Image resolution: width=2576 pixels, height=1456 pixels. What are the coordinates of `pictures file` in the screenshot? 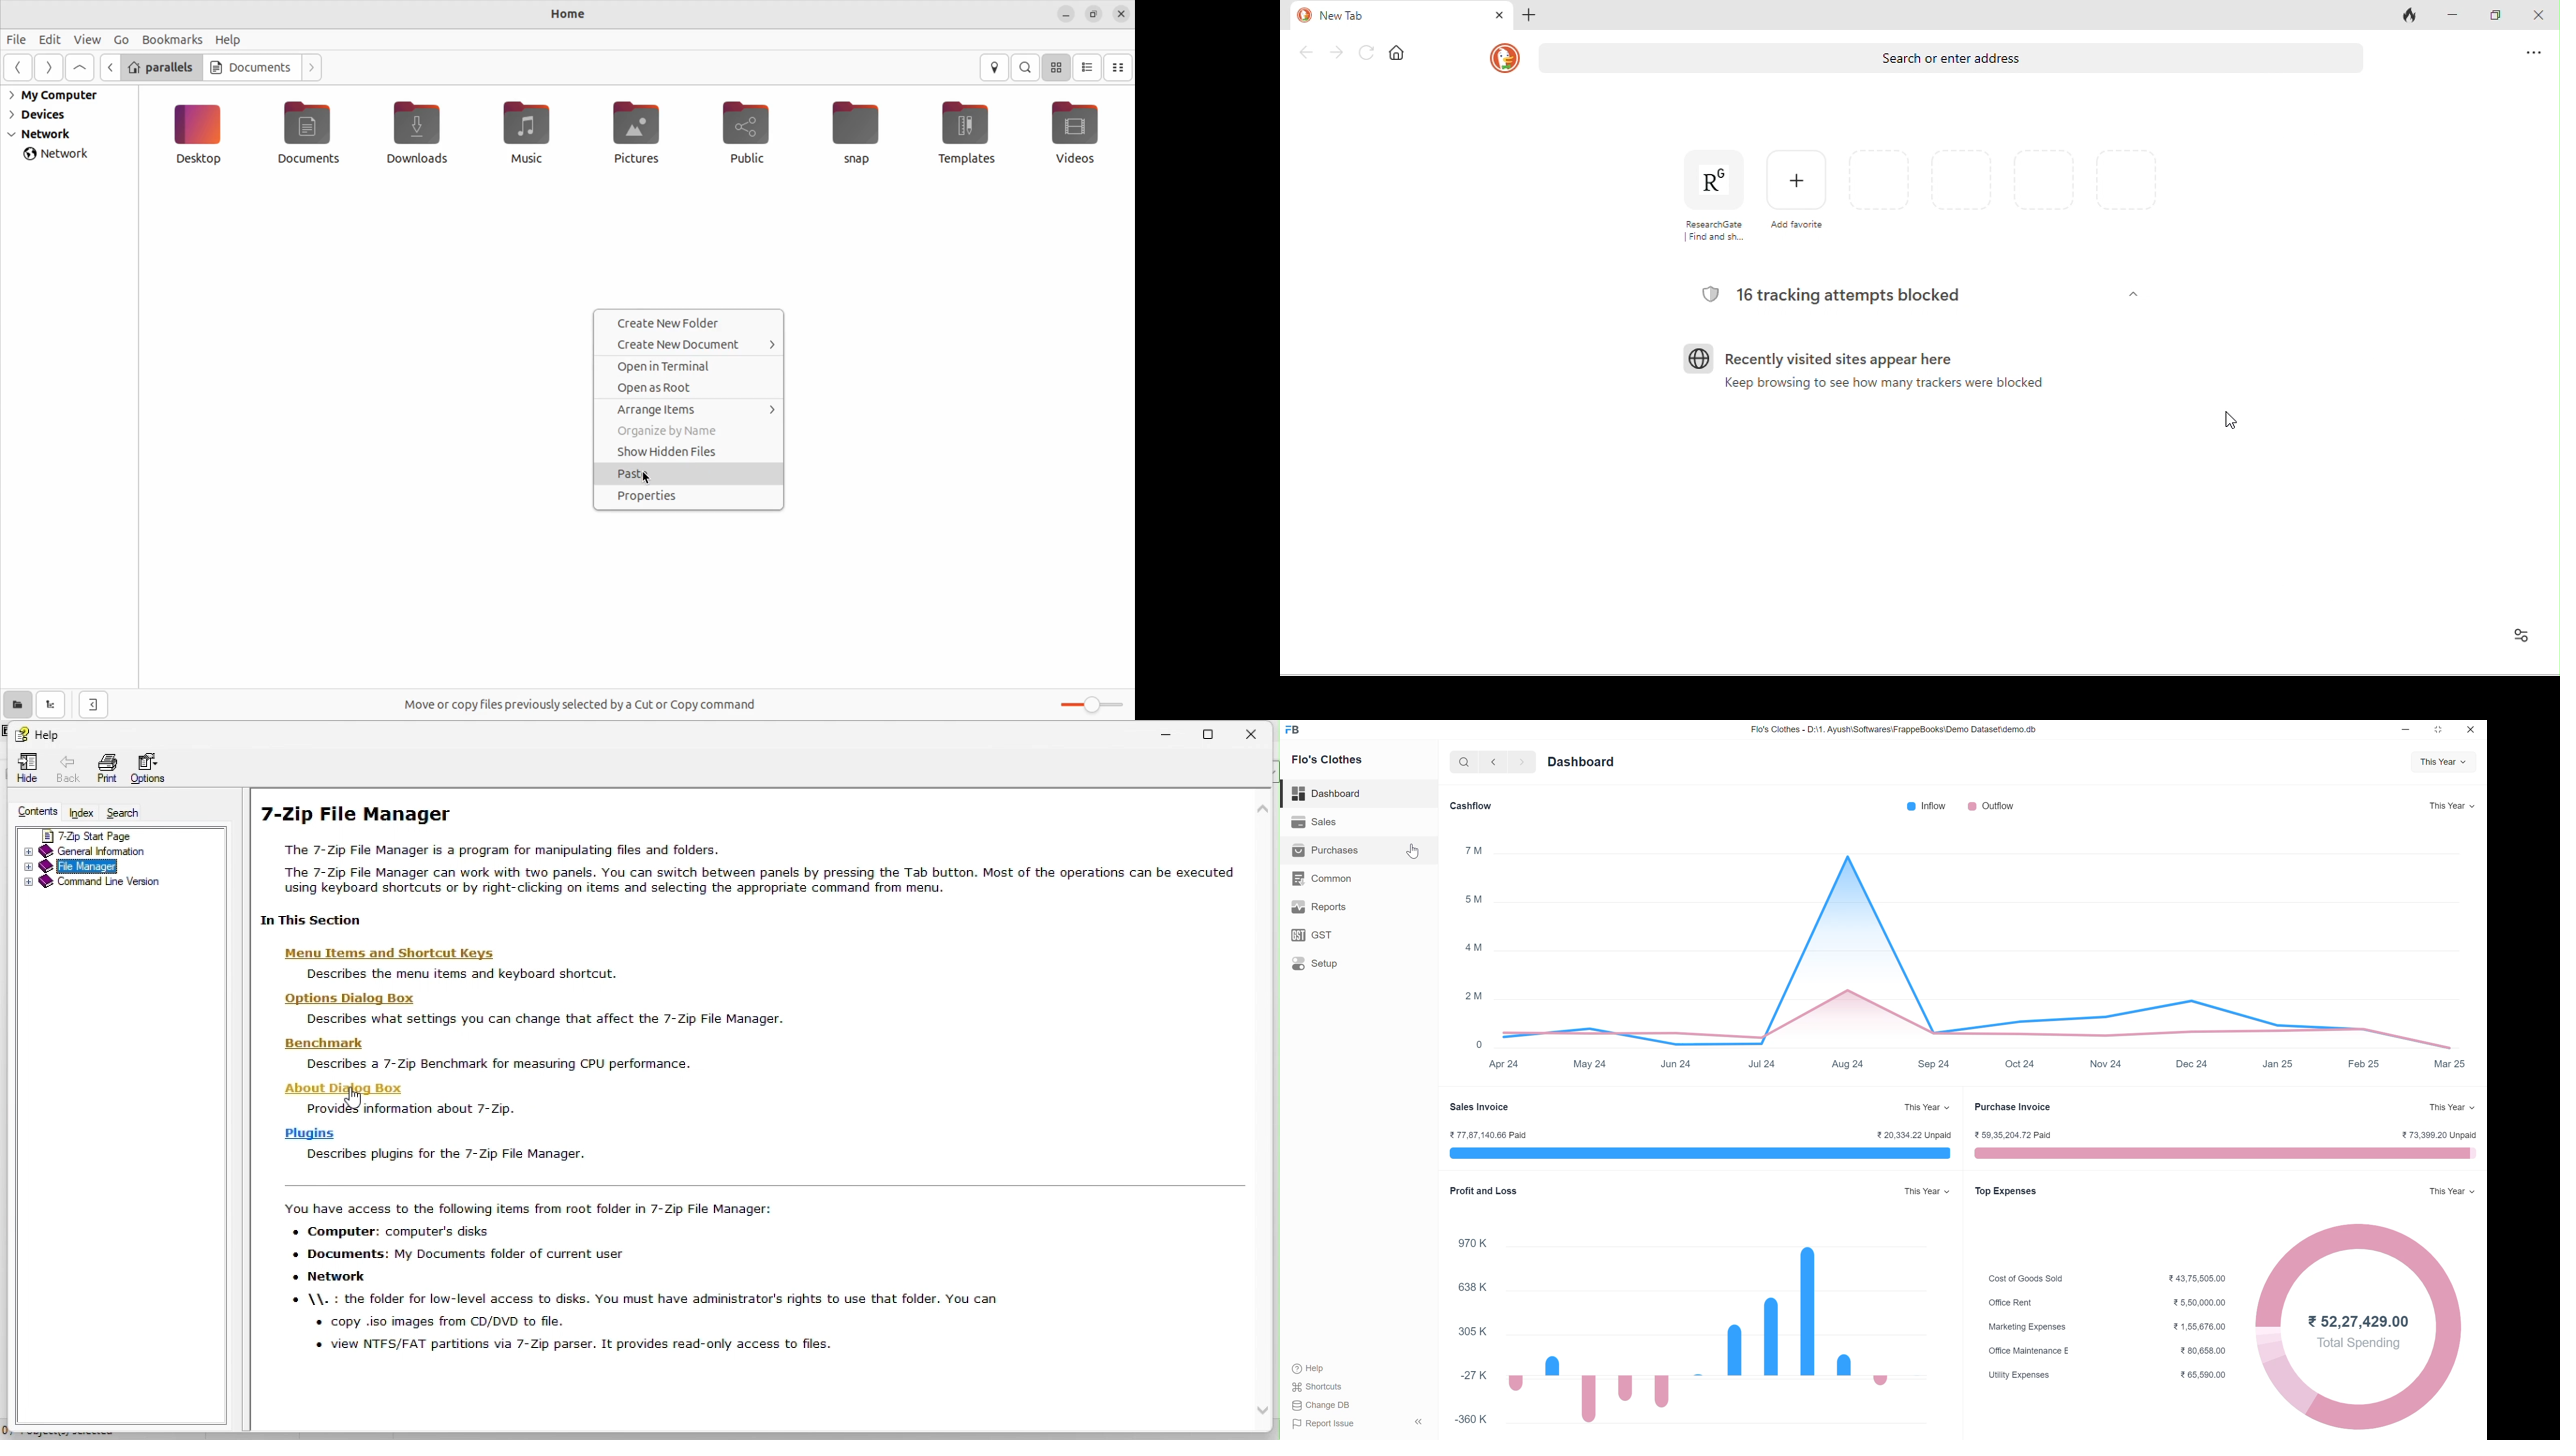 It's located at (643, 135).